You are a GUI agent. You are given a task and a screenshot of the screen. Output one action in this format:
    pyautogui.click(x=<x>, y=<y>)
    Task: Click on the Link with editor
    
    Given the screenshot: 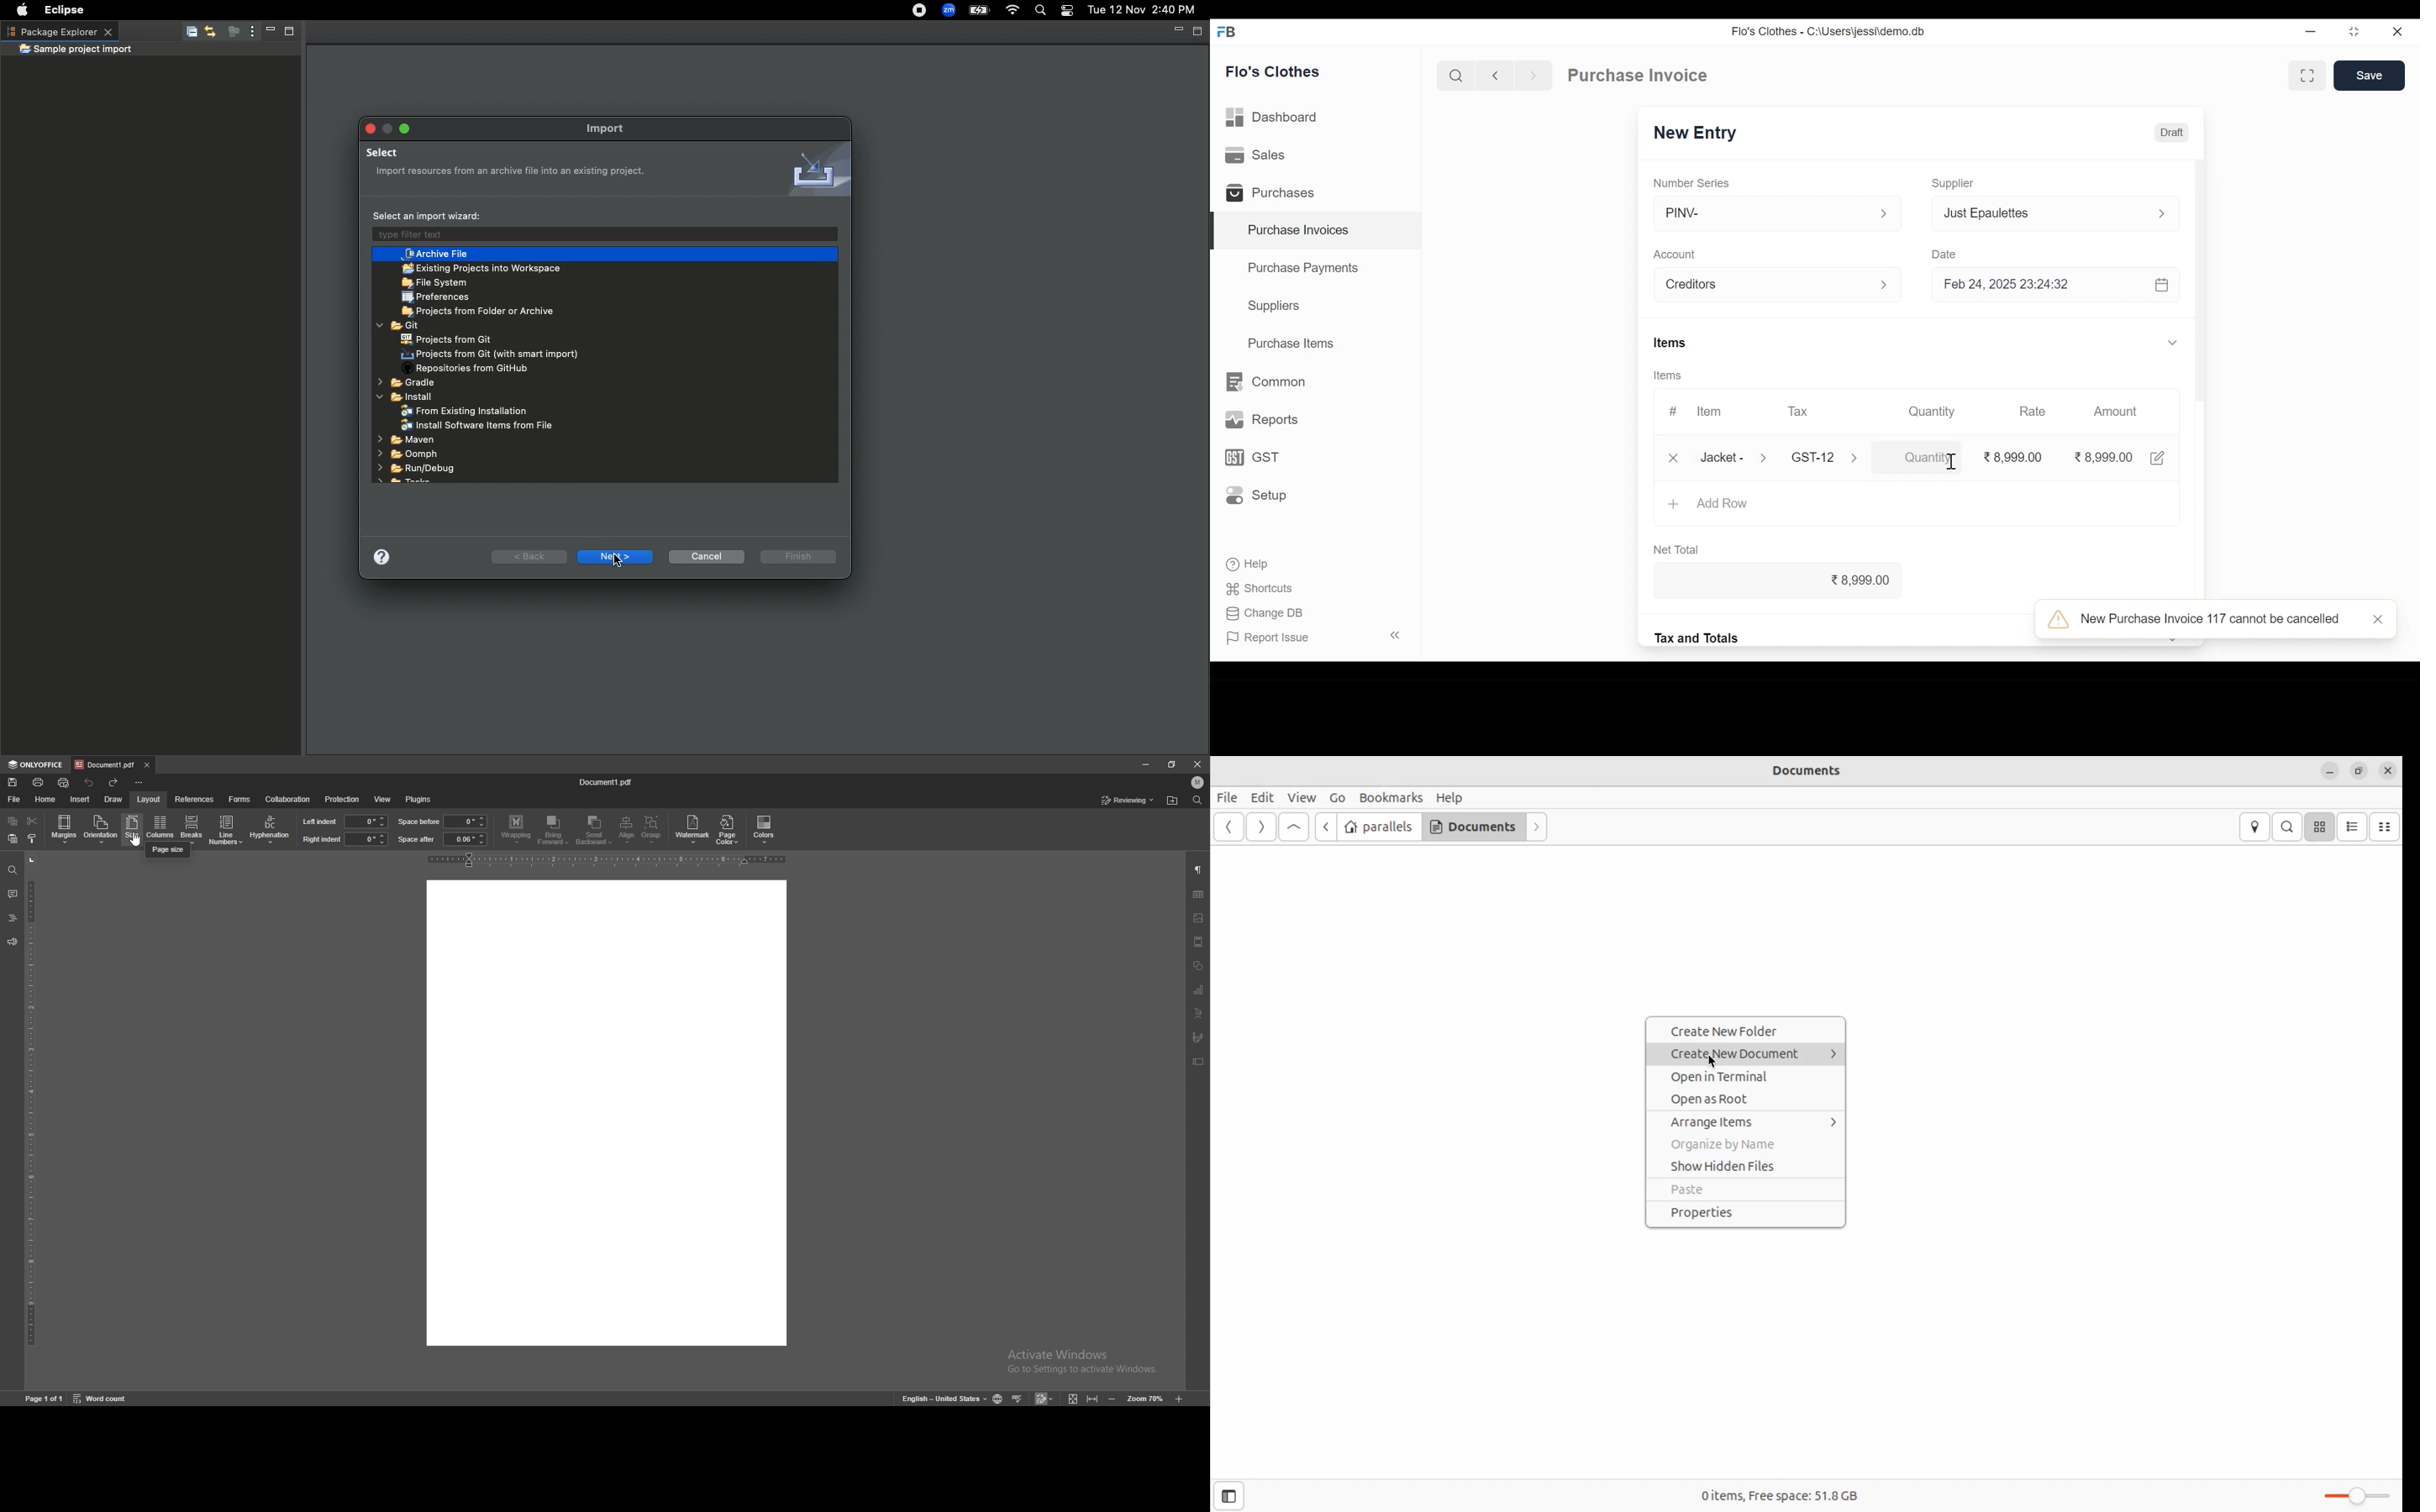 What is the action you would take?
    pyautogui.click(x=209, y=33)
    